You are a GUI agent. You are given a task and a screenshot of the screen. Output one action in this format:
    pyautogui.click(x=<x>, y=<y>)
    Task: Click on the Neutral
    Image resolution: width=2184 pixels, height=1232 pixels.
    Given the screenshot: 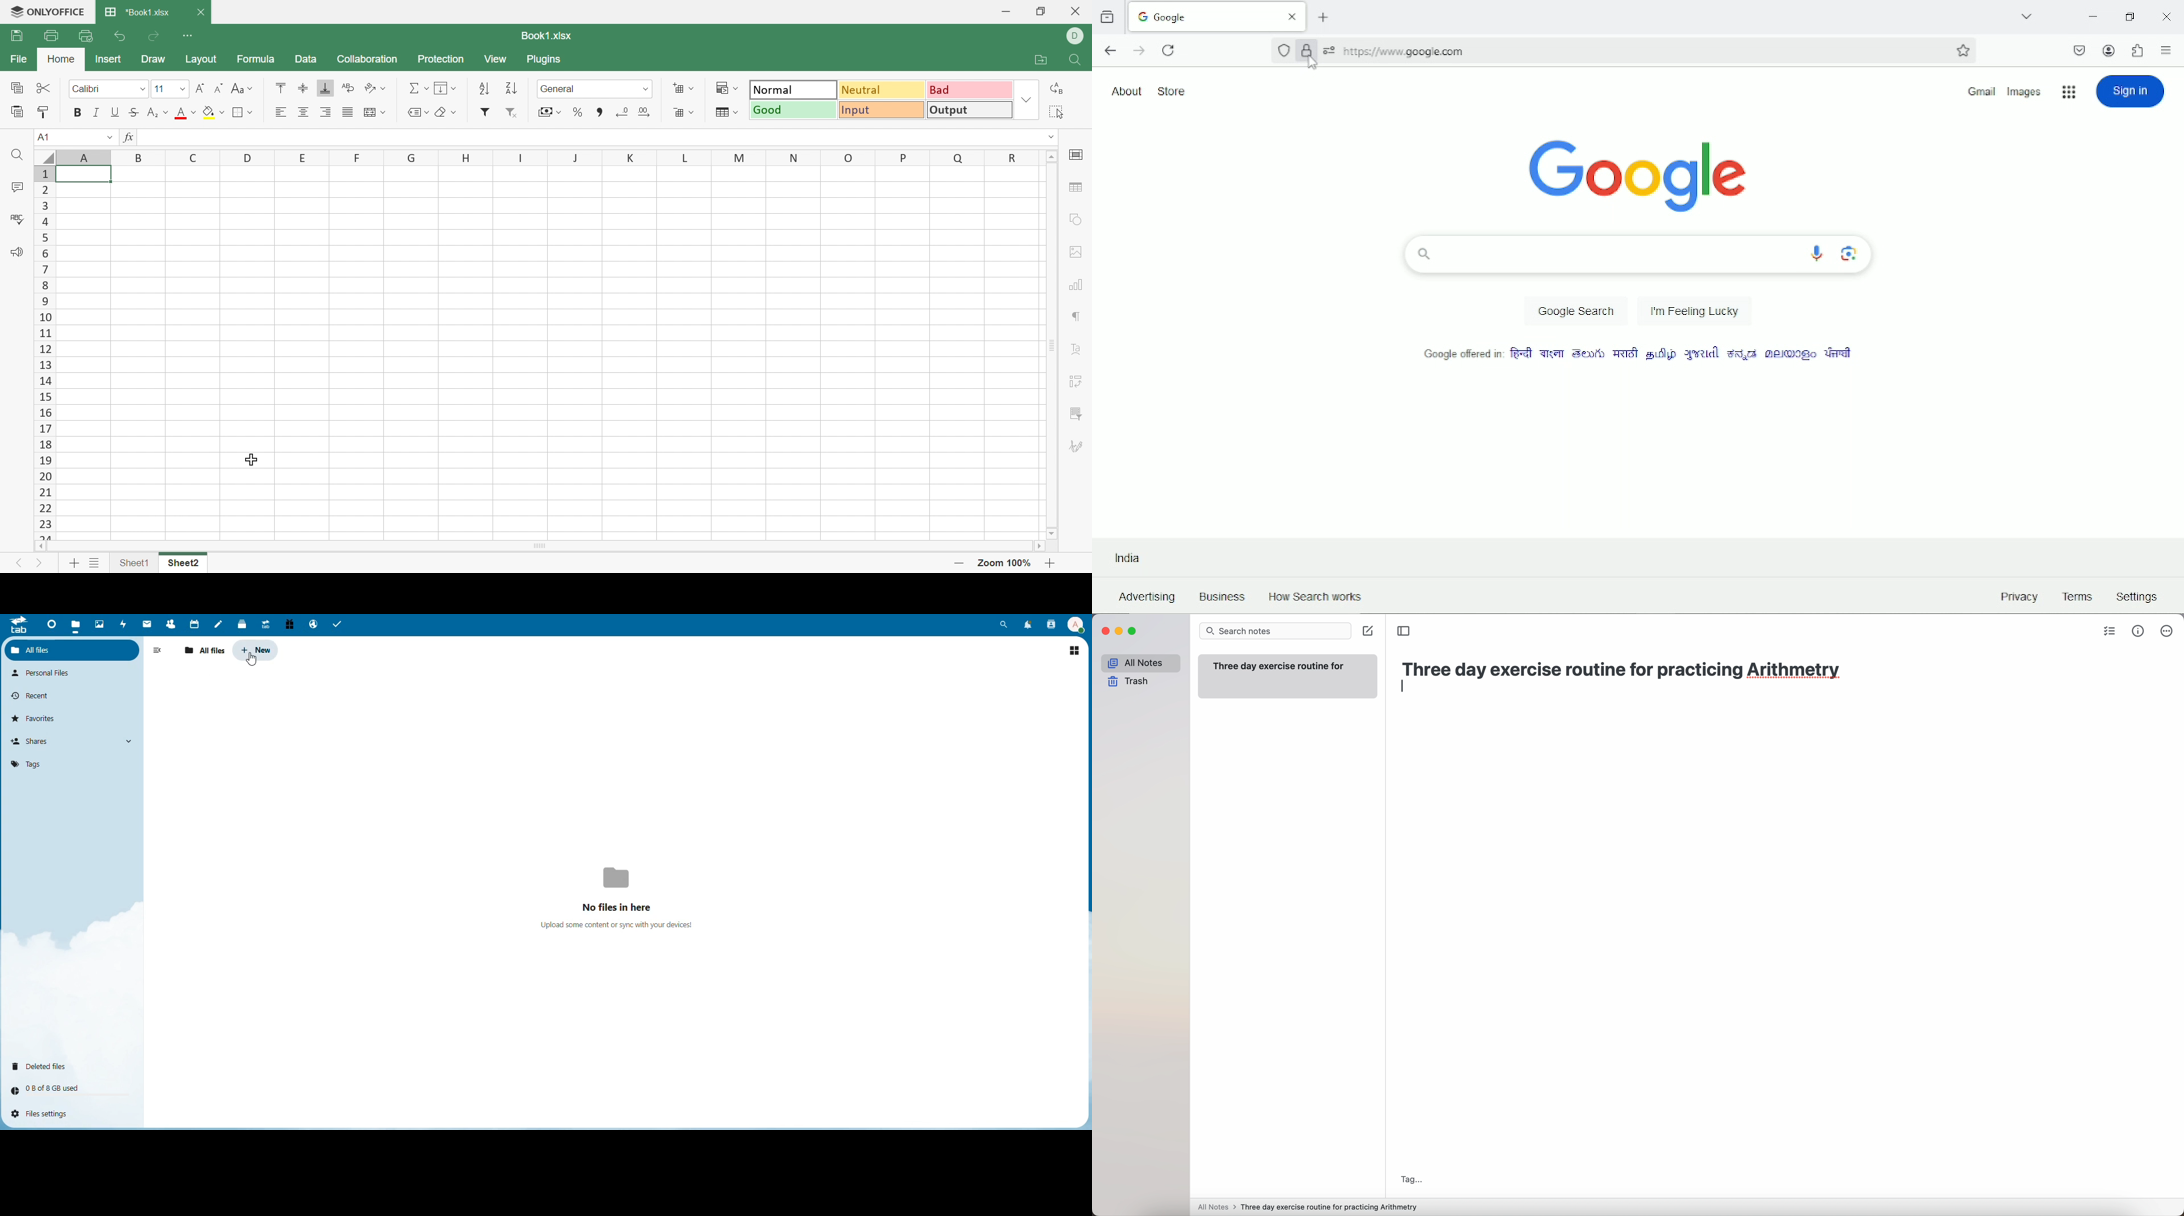 What is the action you would take?
    pyautogui.click(x=882, y=90)
    